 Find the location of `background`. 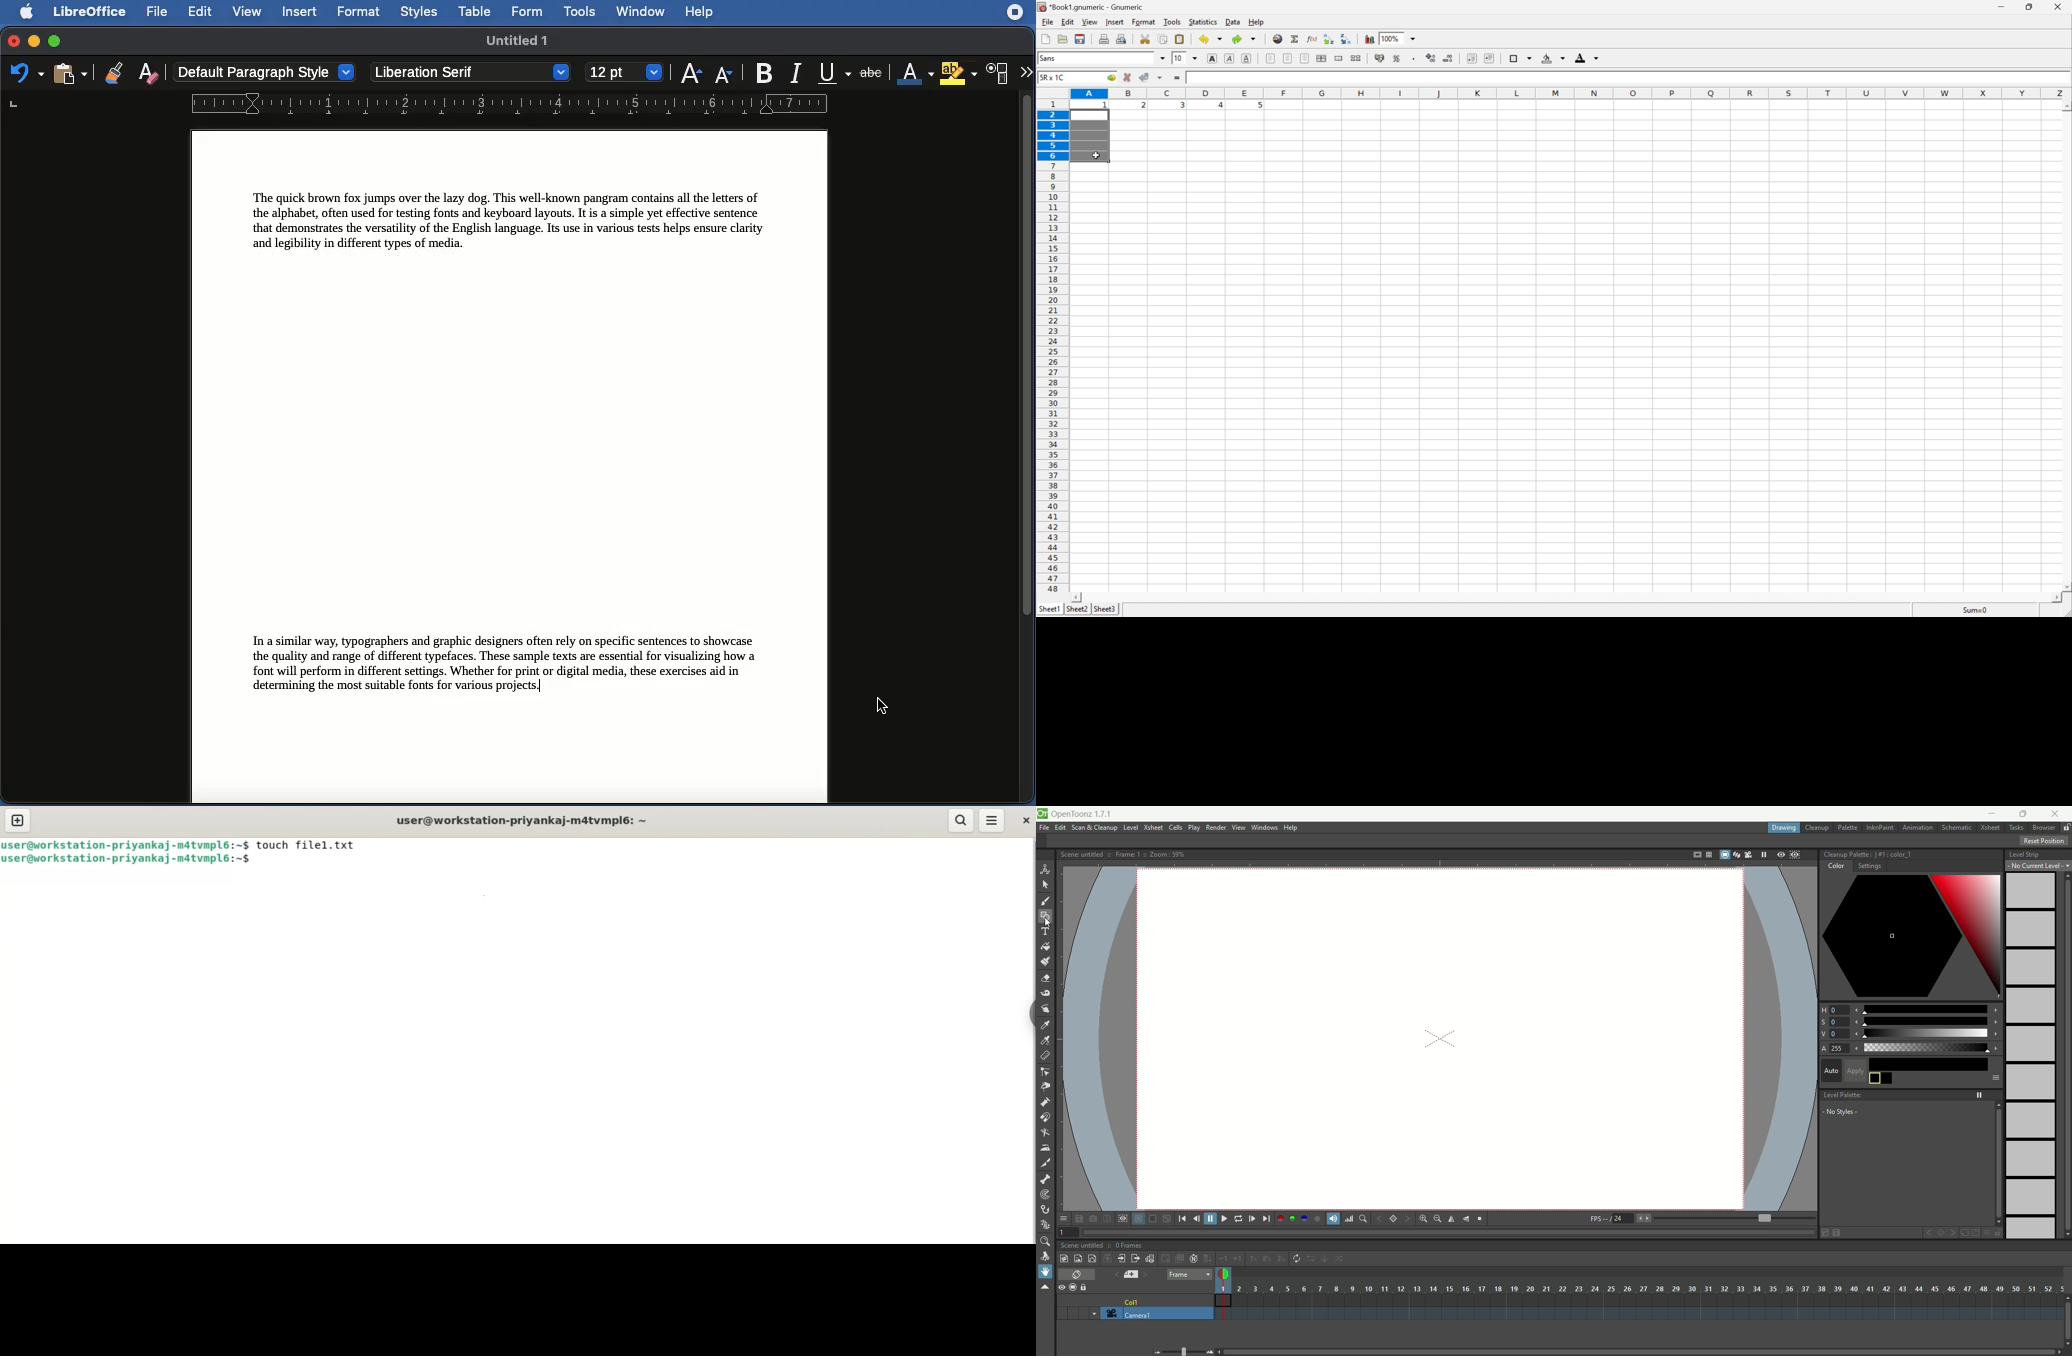

background is located at coordinates (1554, 58).